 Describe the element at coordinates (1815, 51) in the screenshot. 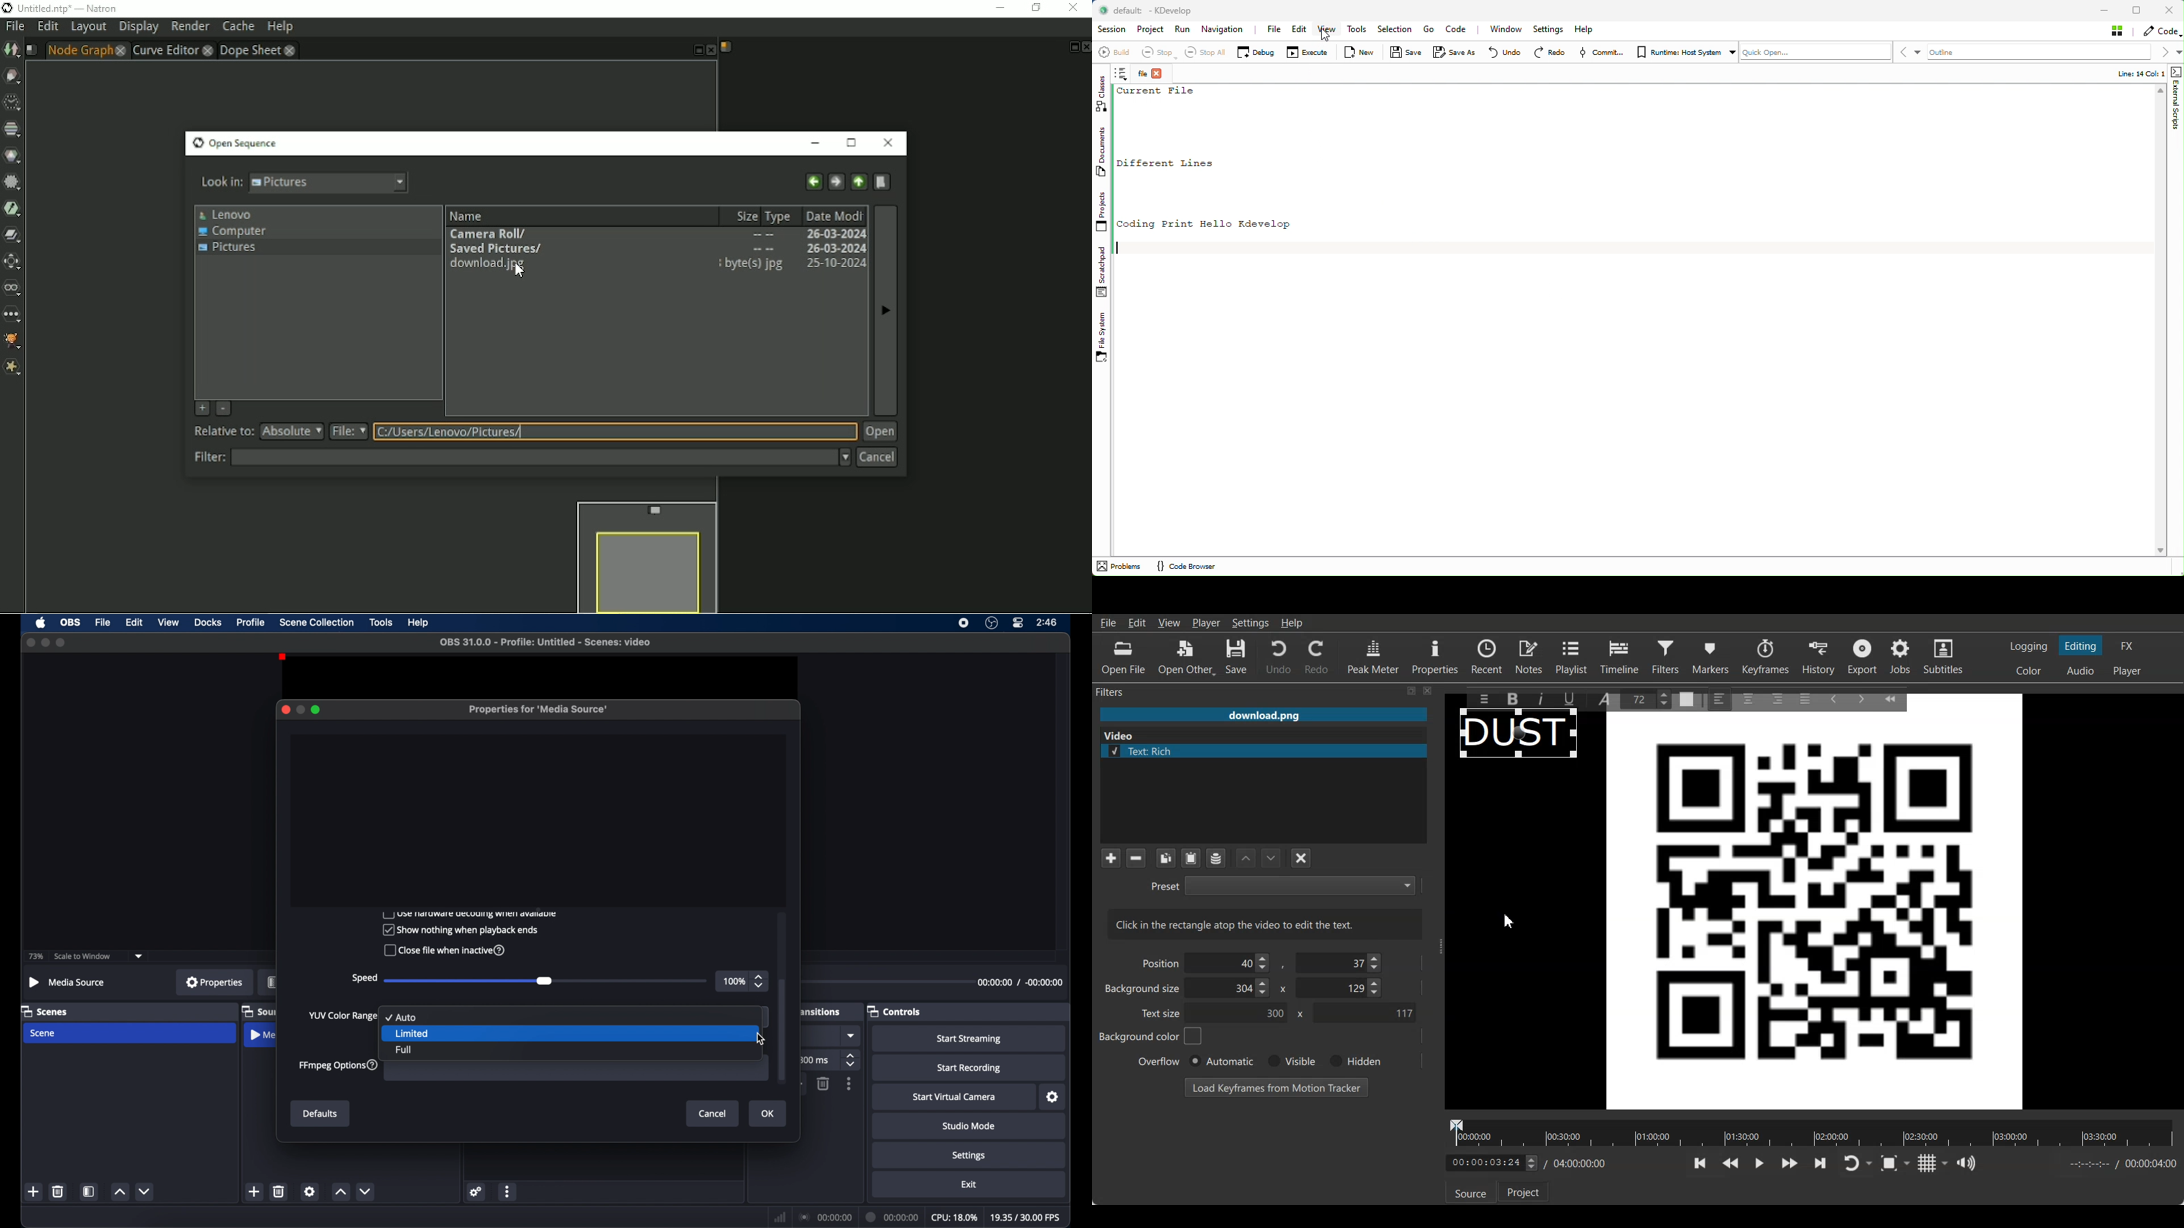

I see `Quick Open` at that location.